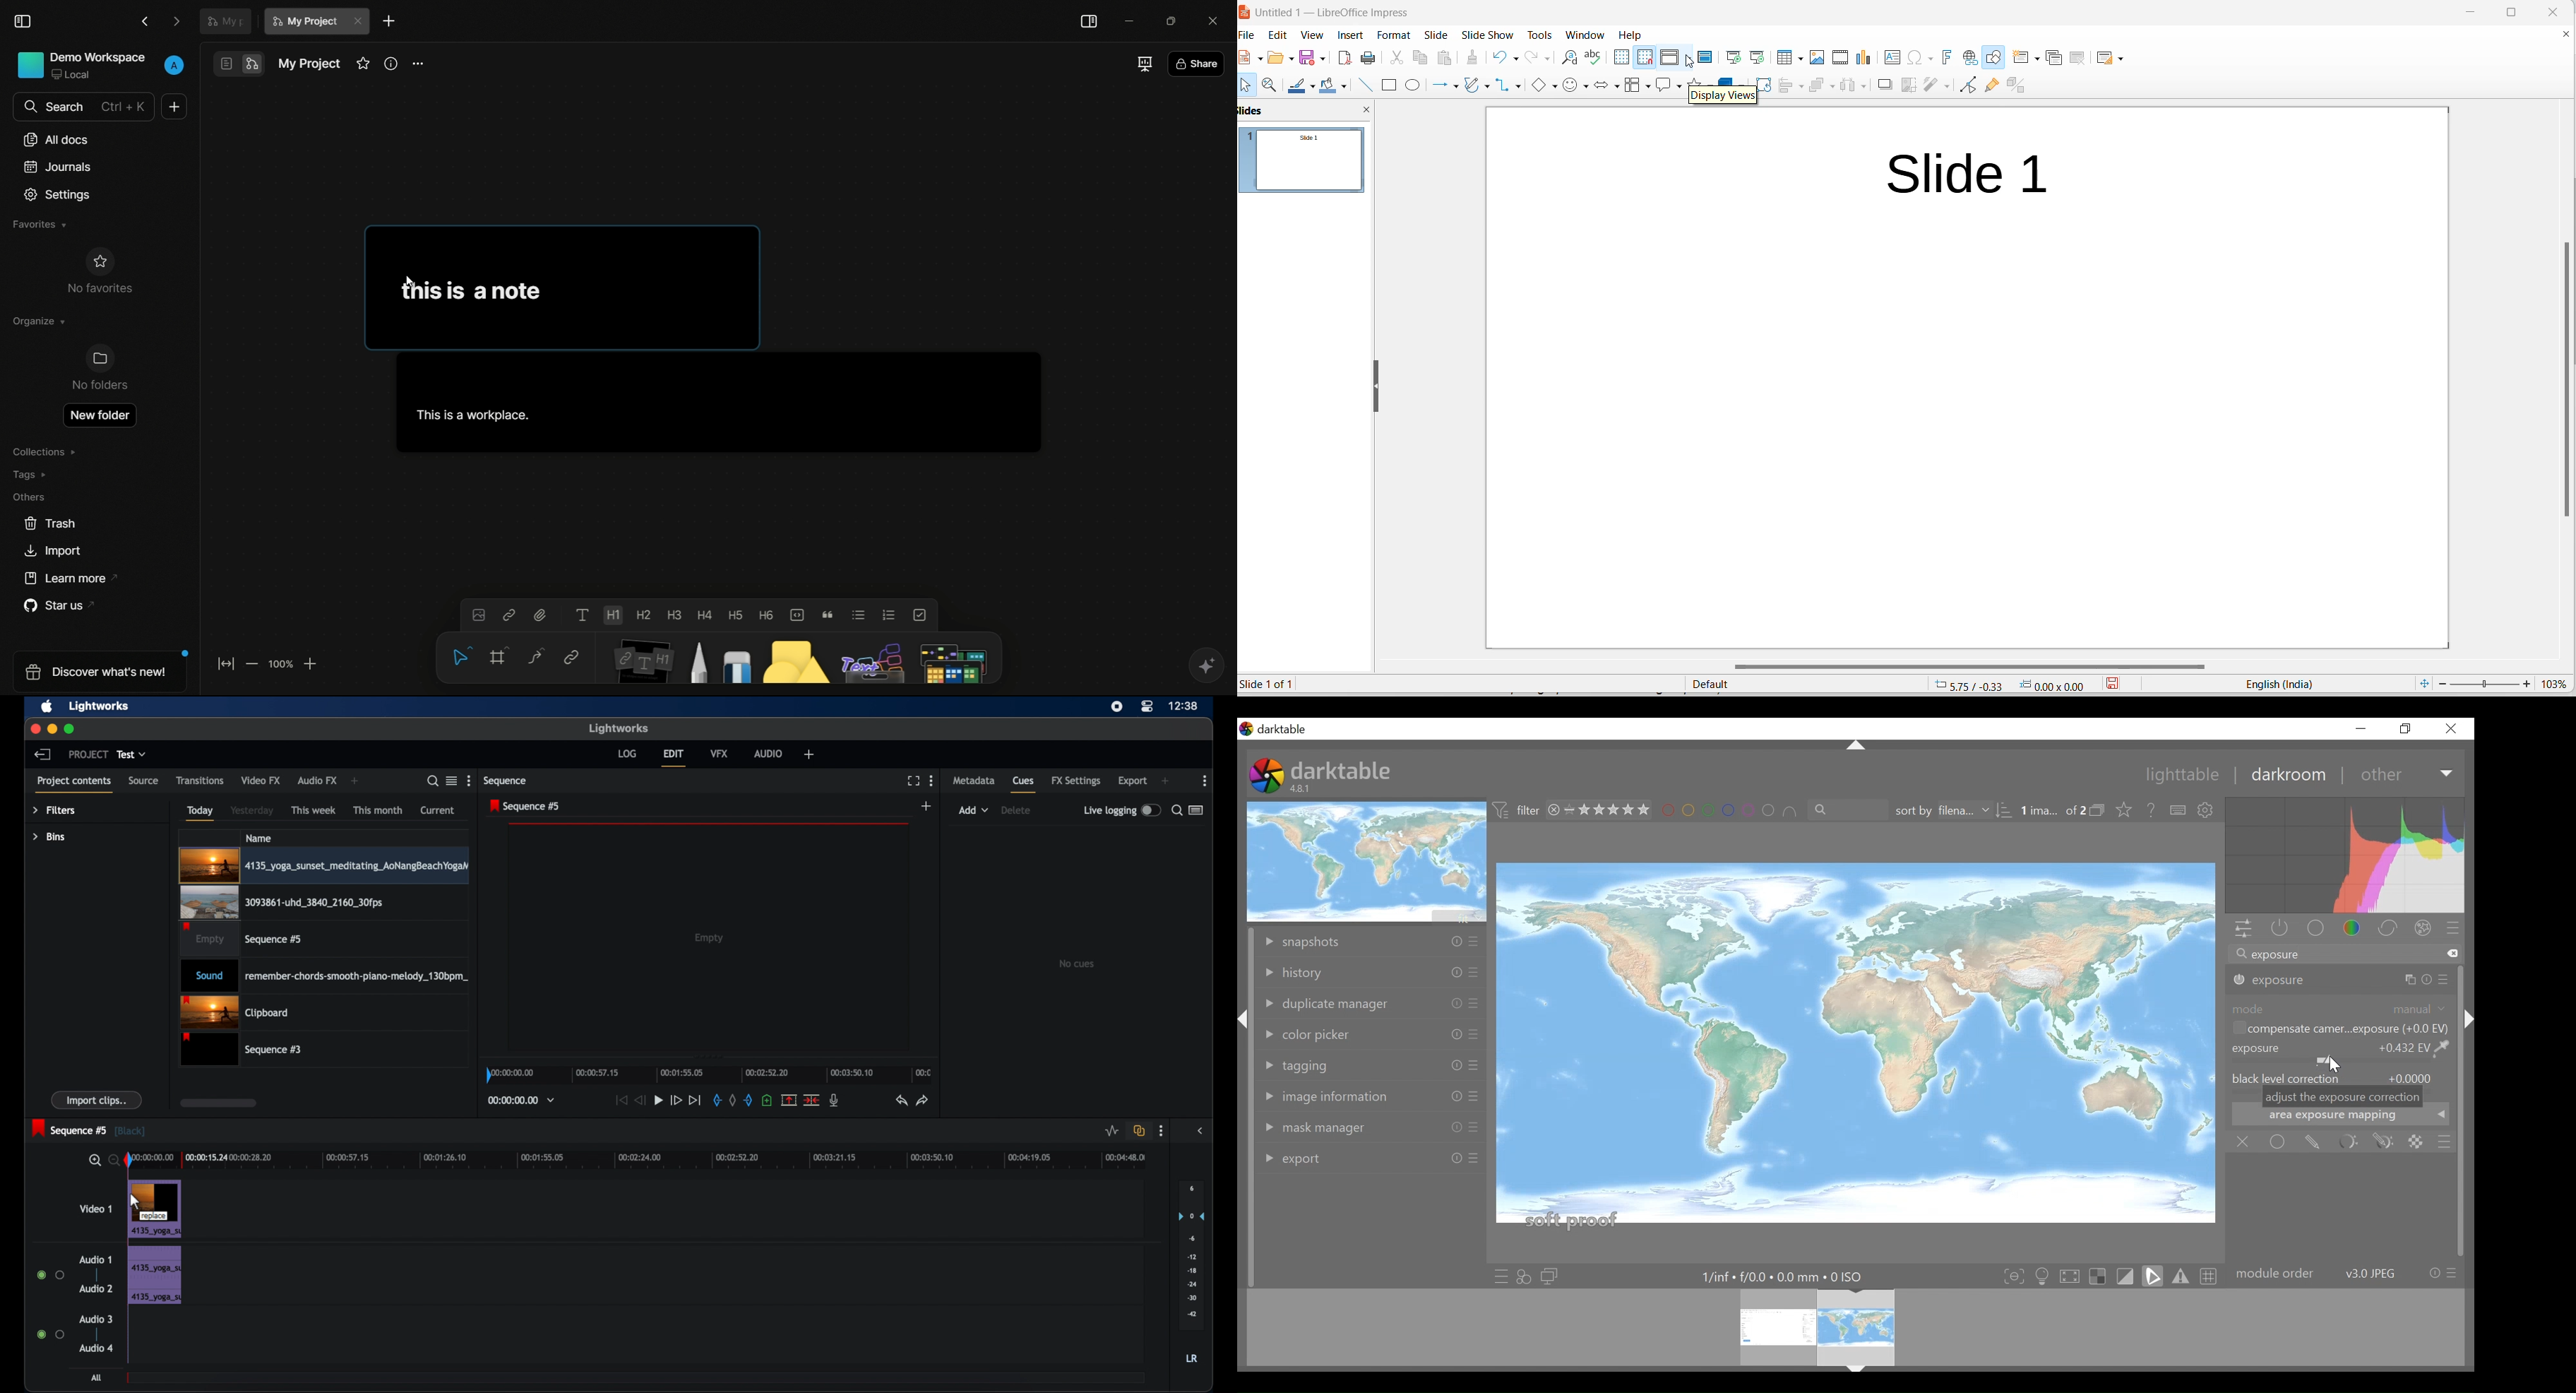 The height and width of the screenshot is (1400, 2576). What do you see at coordinates (1376, 384) in the screenshot?
I see `resize` at bounding box center [1376, 384].